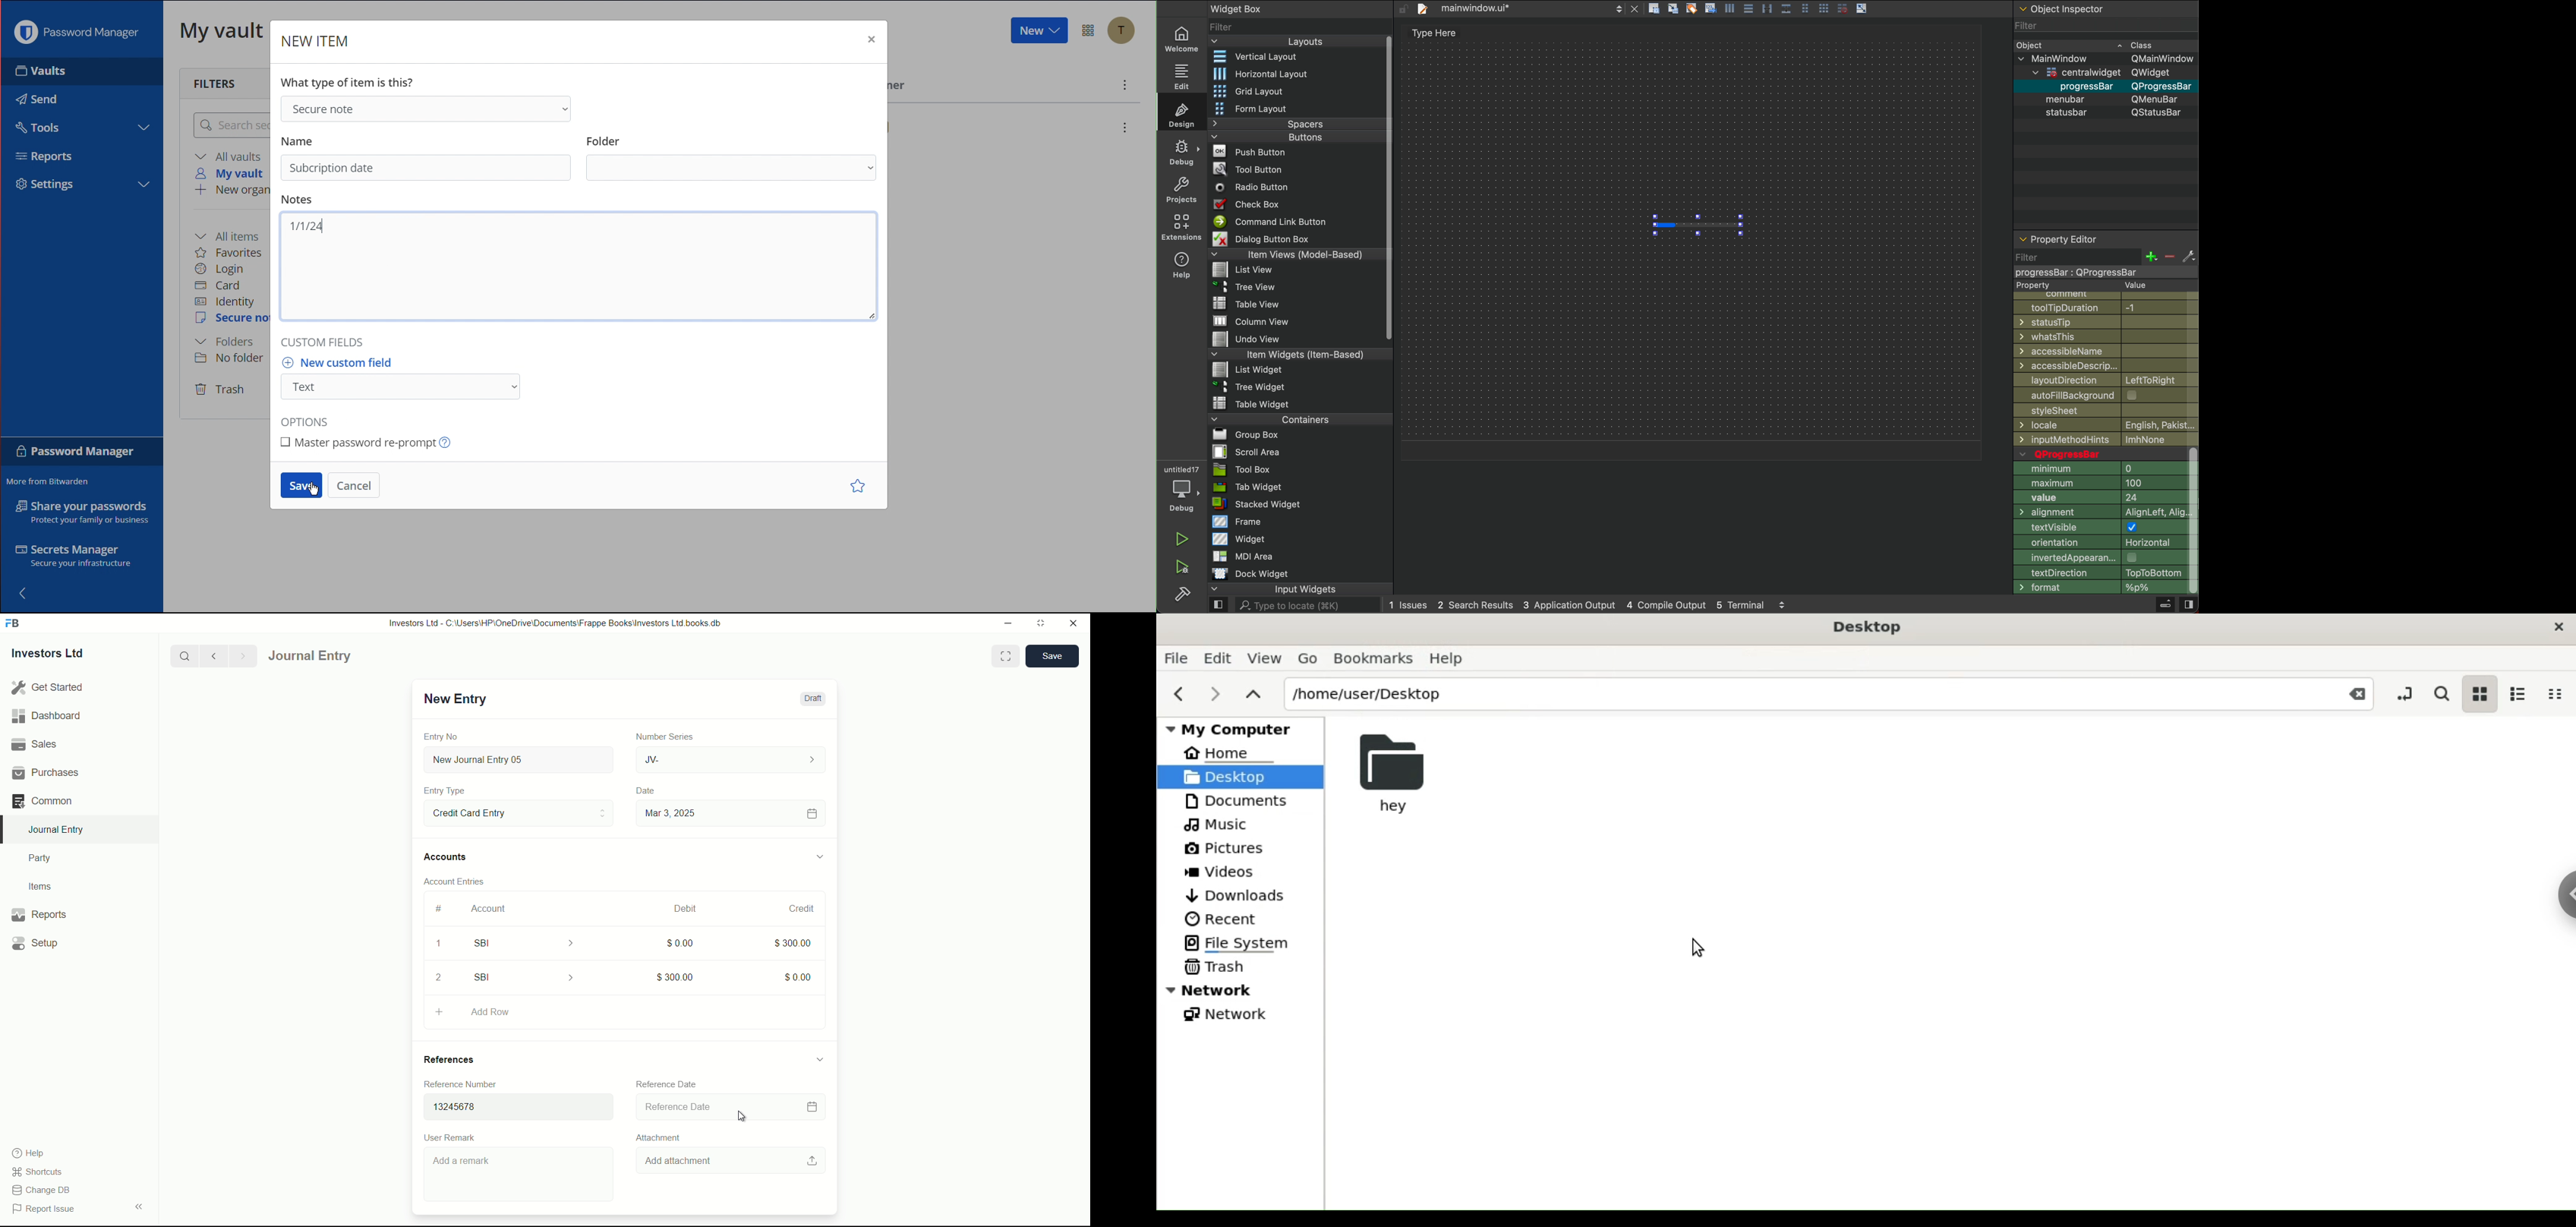 Image resolution: width=2576 pixels, height=1232 pixels. What do you see at coordinates (680, 909) in the screenshot?
I see `Debit` at bounding box center [680, 909].